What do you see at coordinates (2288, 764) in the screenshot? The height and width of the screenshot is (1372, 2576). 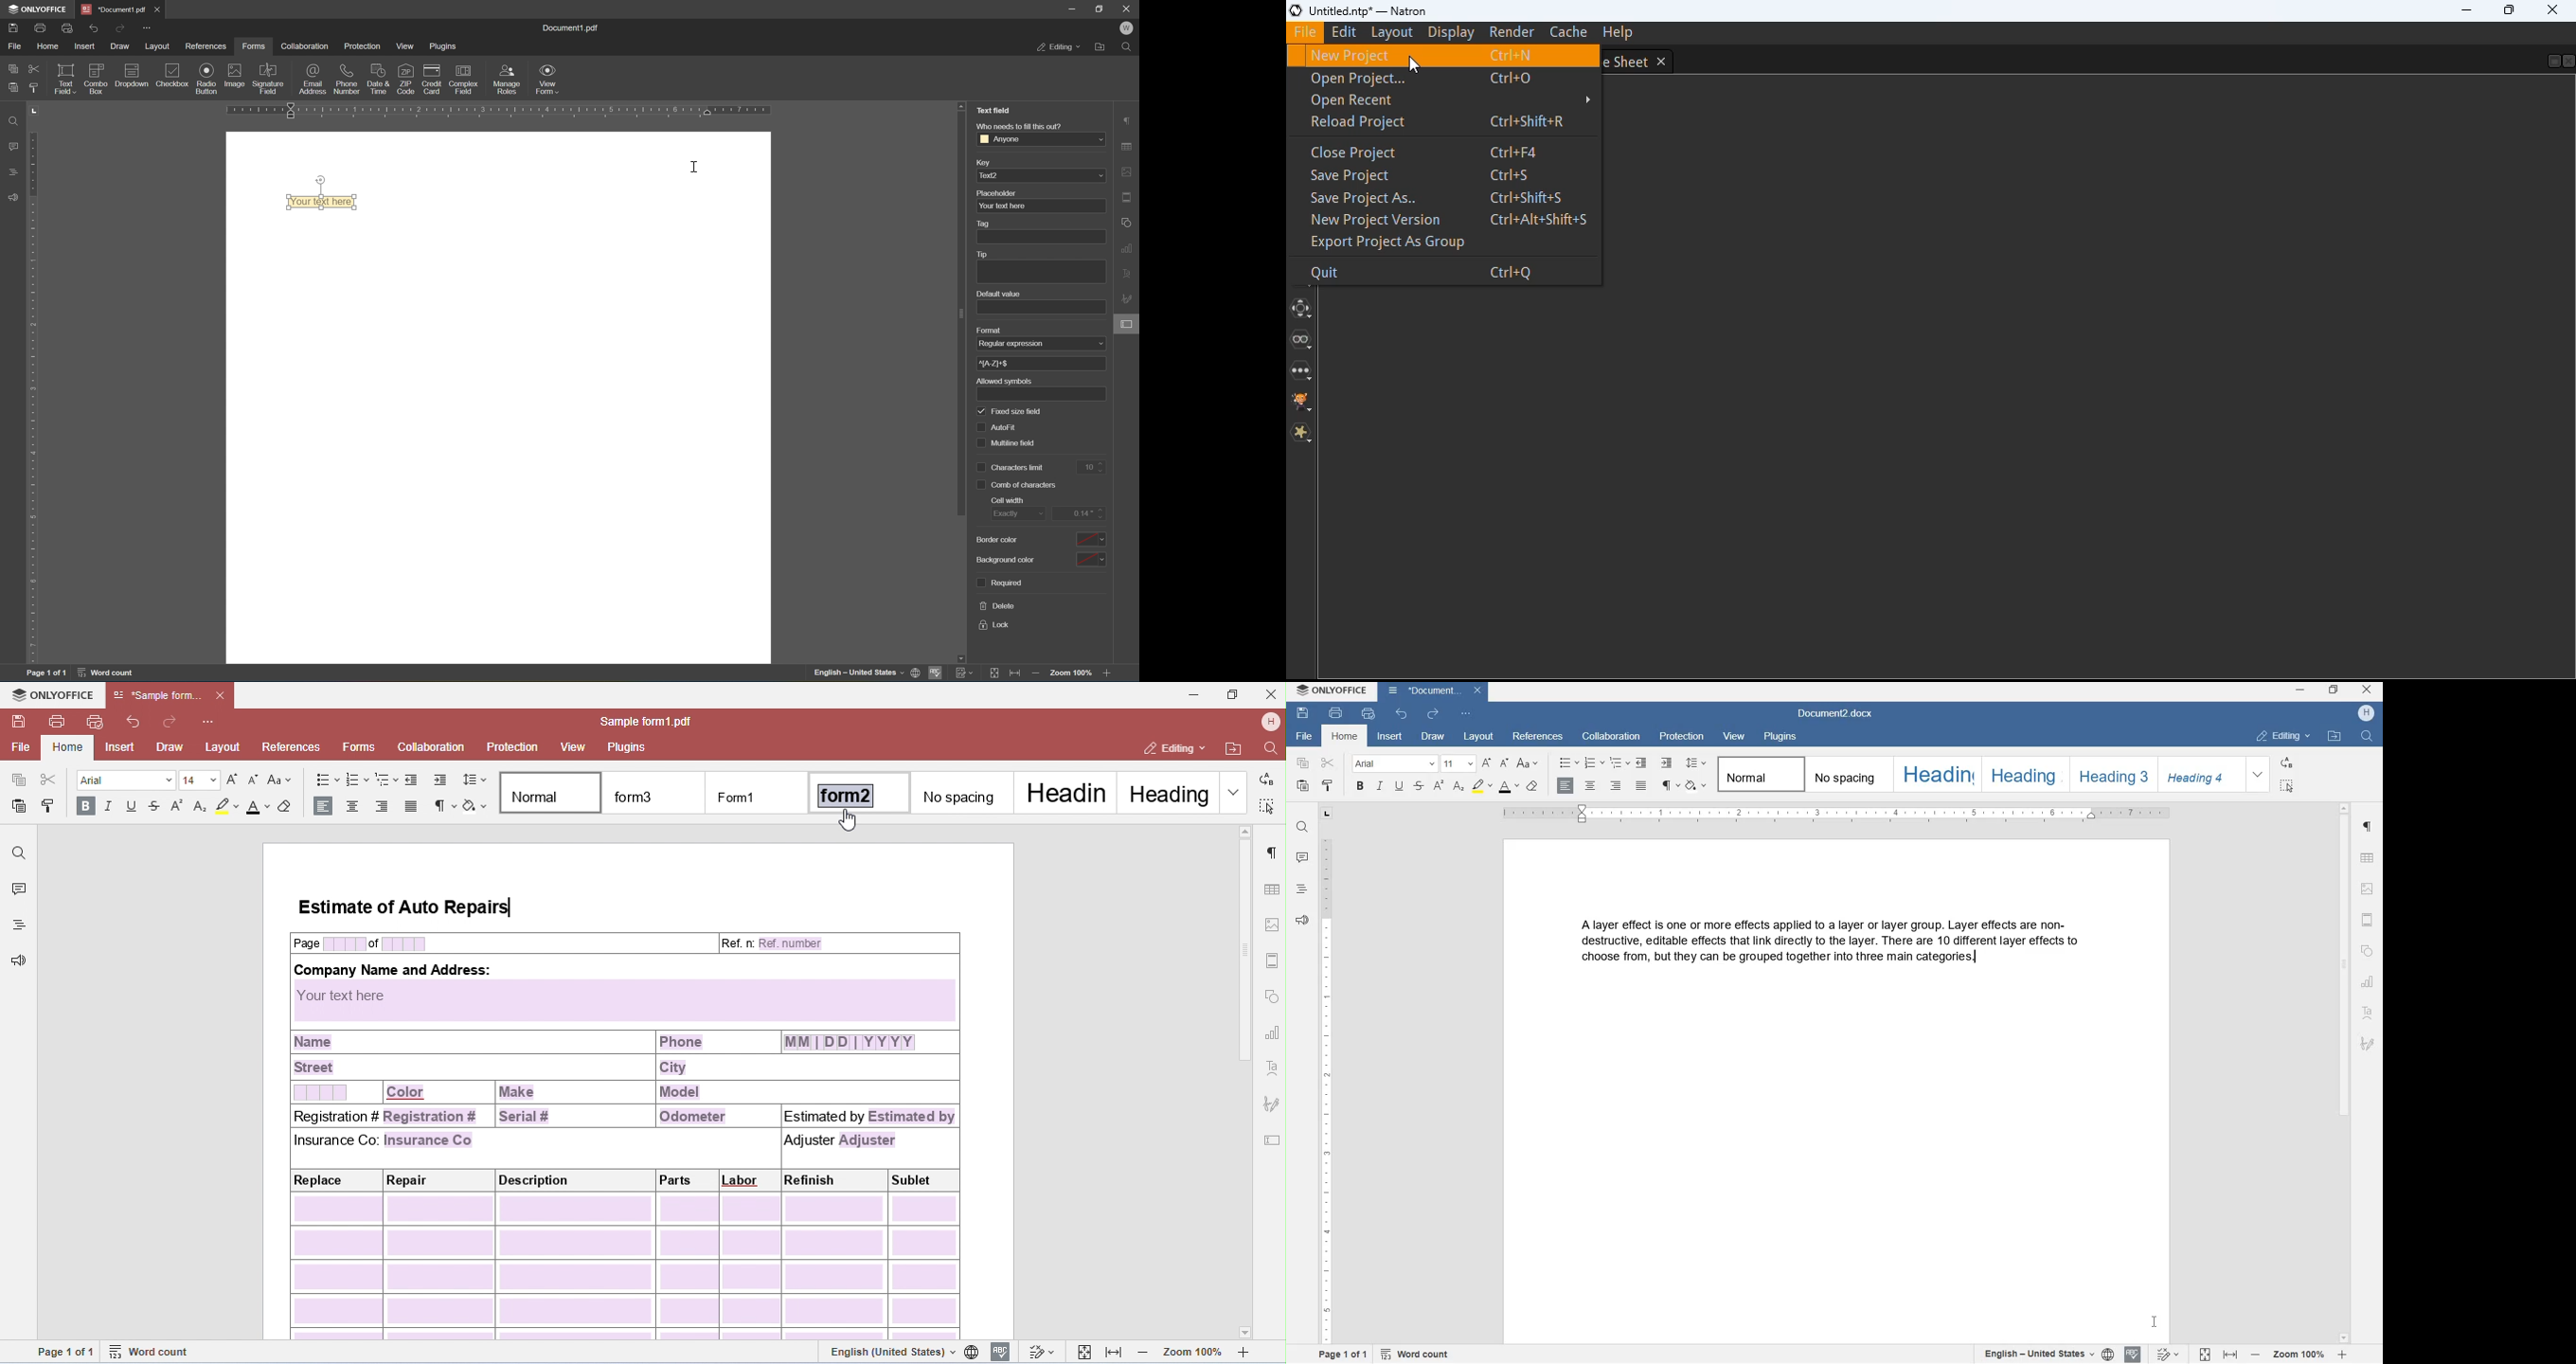 I see `replace` at bounding box center [2288, 764].